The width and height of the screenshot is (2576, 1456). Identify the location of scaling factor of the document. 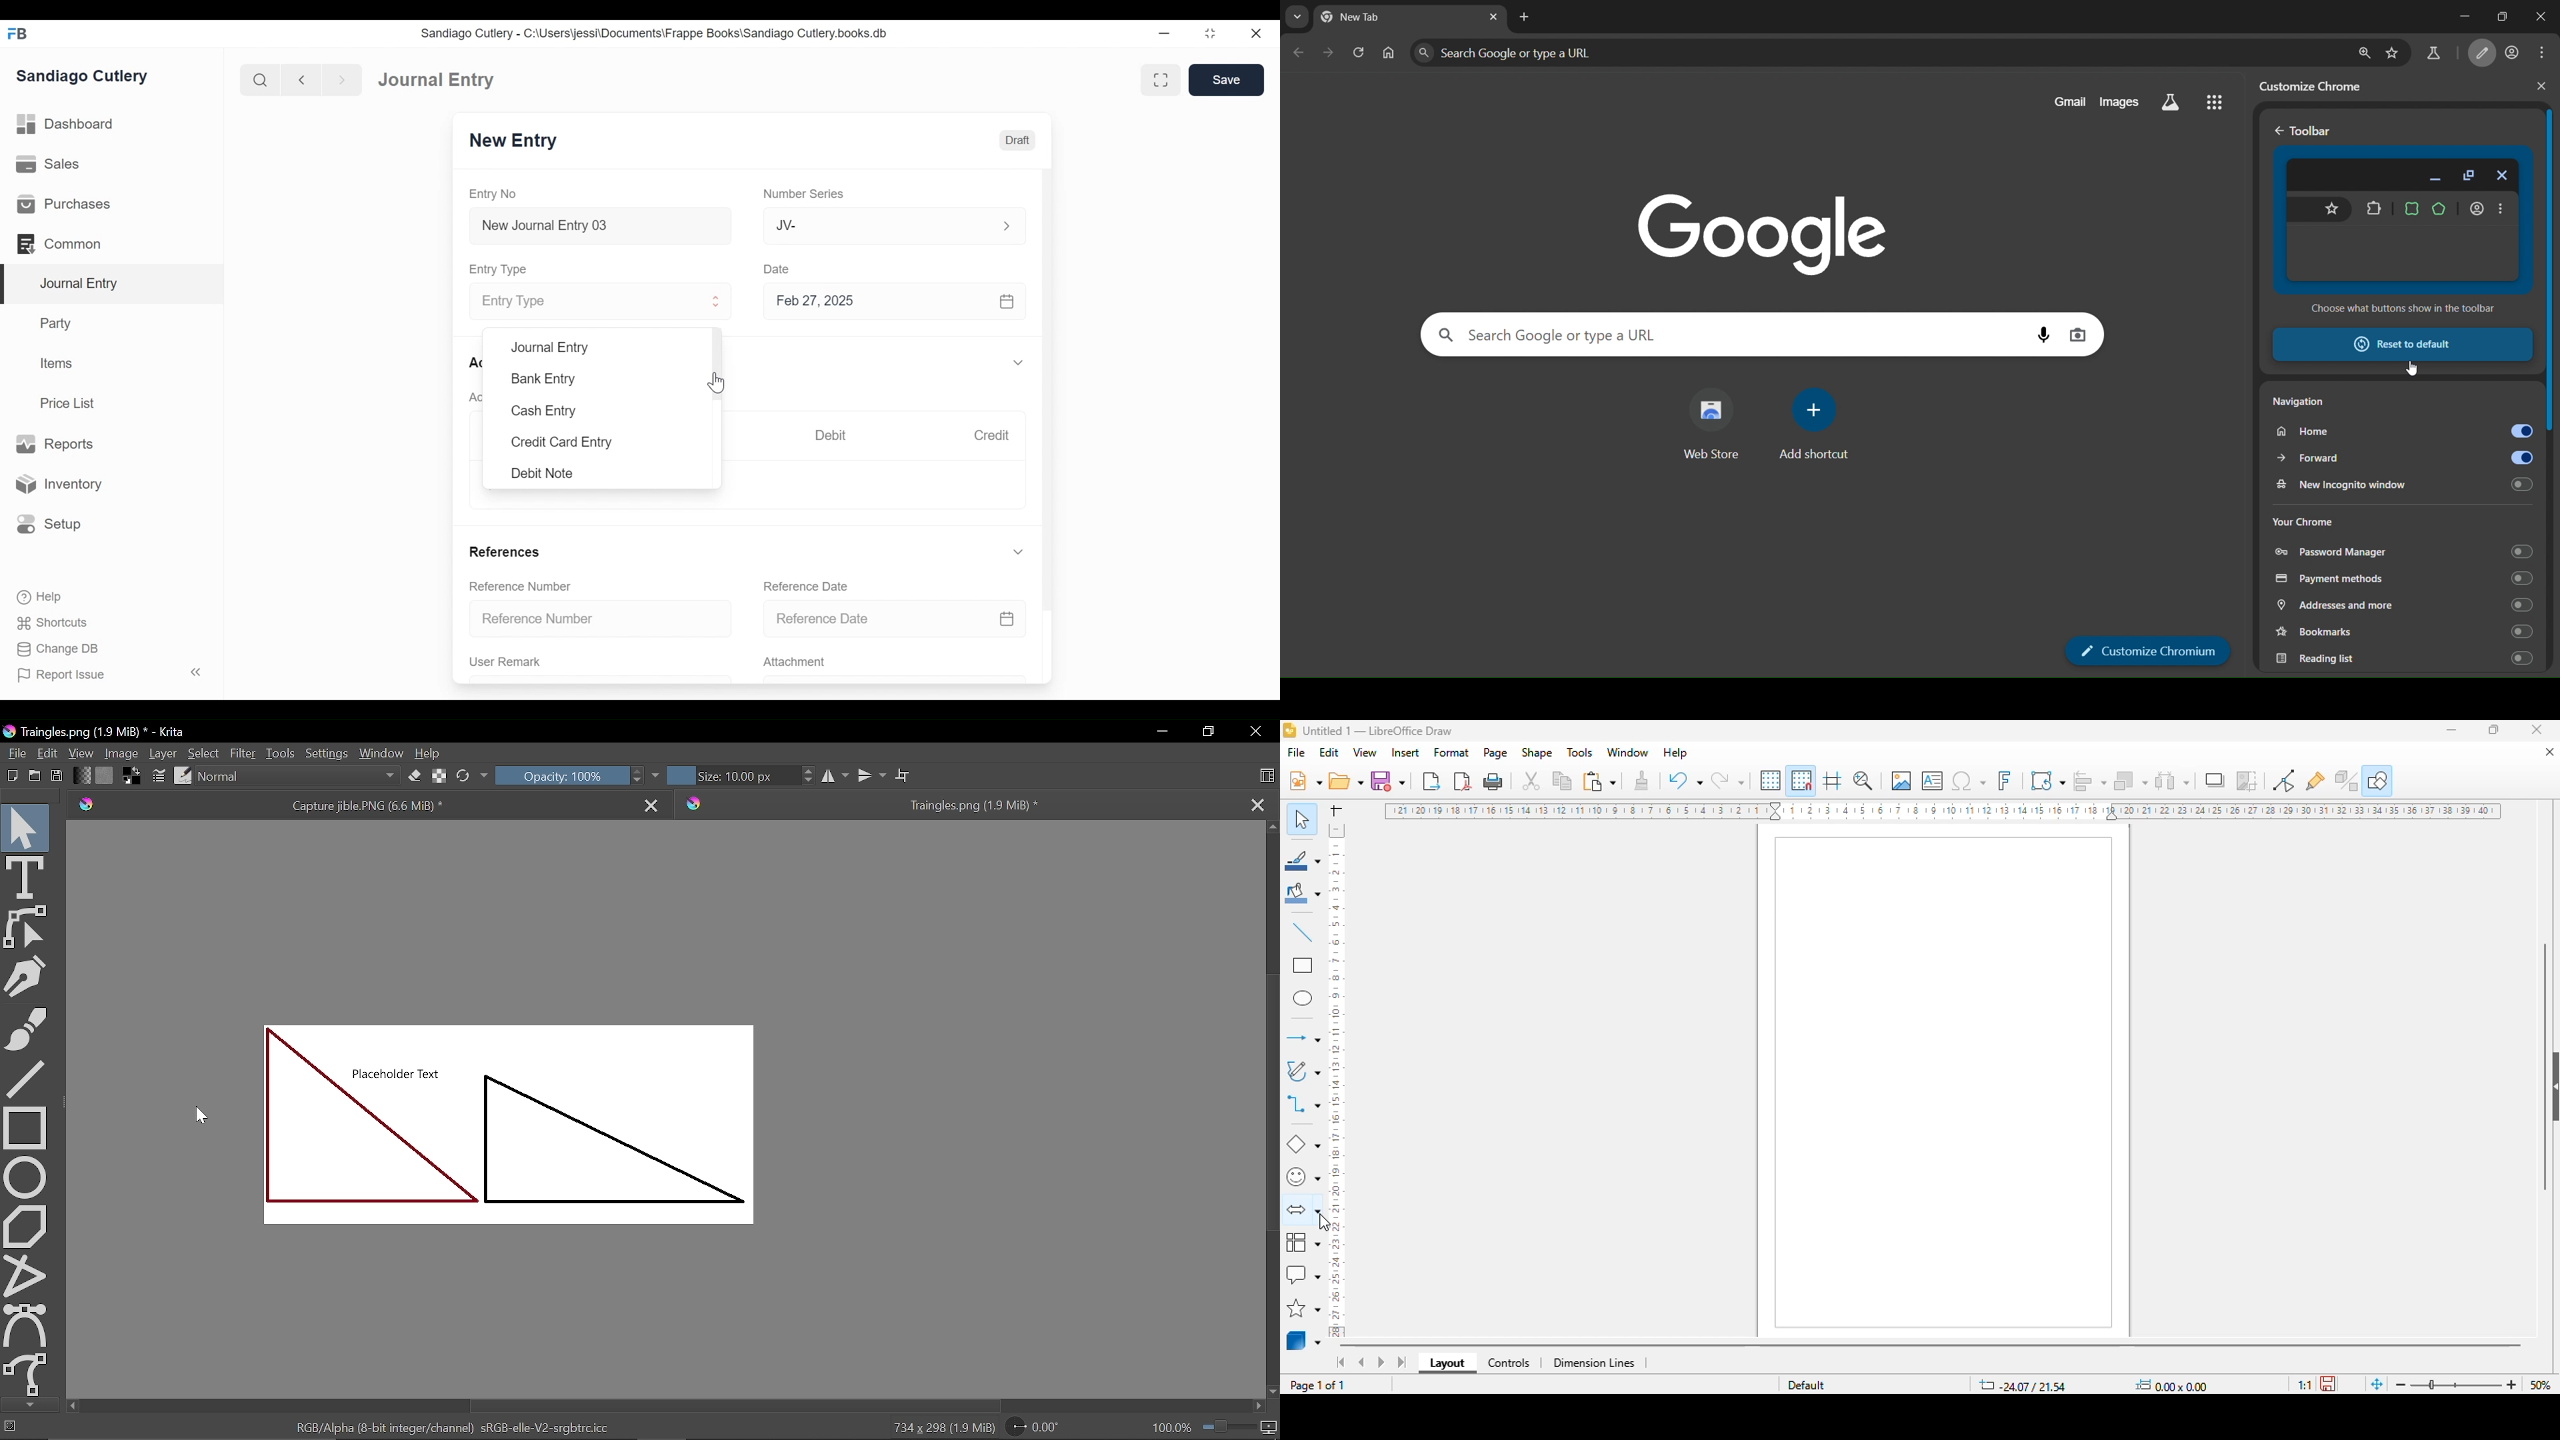
(2304, 1385).